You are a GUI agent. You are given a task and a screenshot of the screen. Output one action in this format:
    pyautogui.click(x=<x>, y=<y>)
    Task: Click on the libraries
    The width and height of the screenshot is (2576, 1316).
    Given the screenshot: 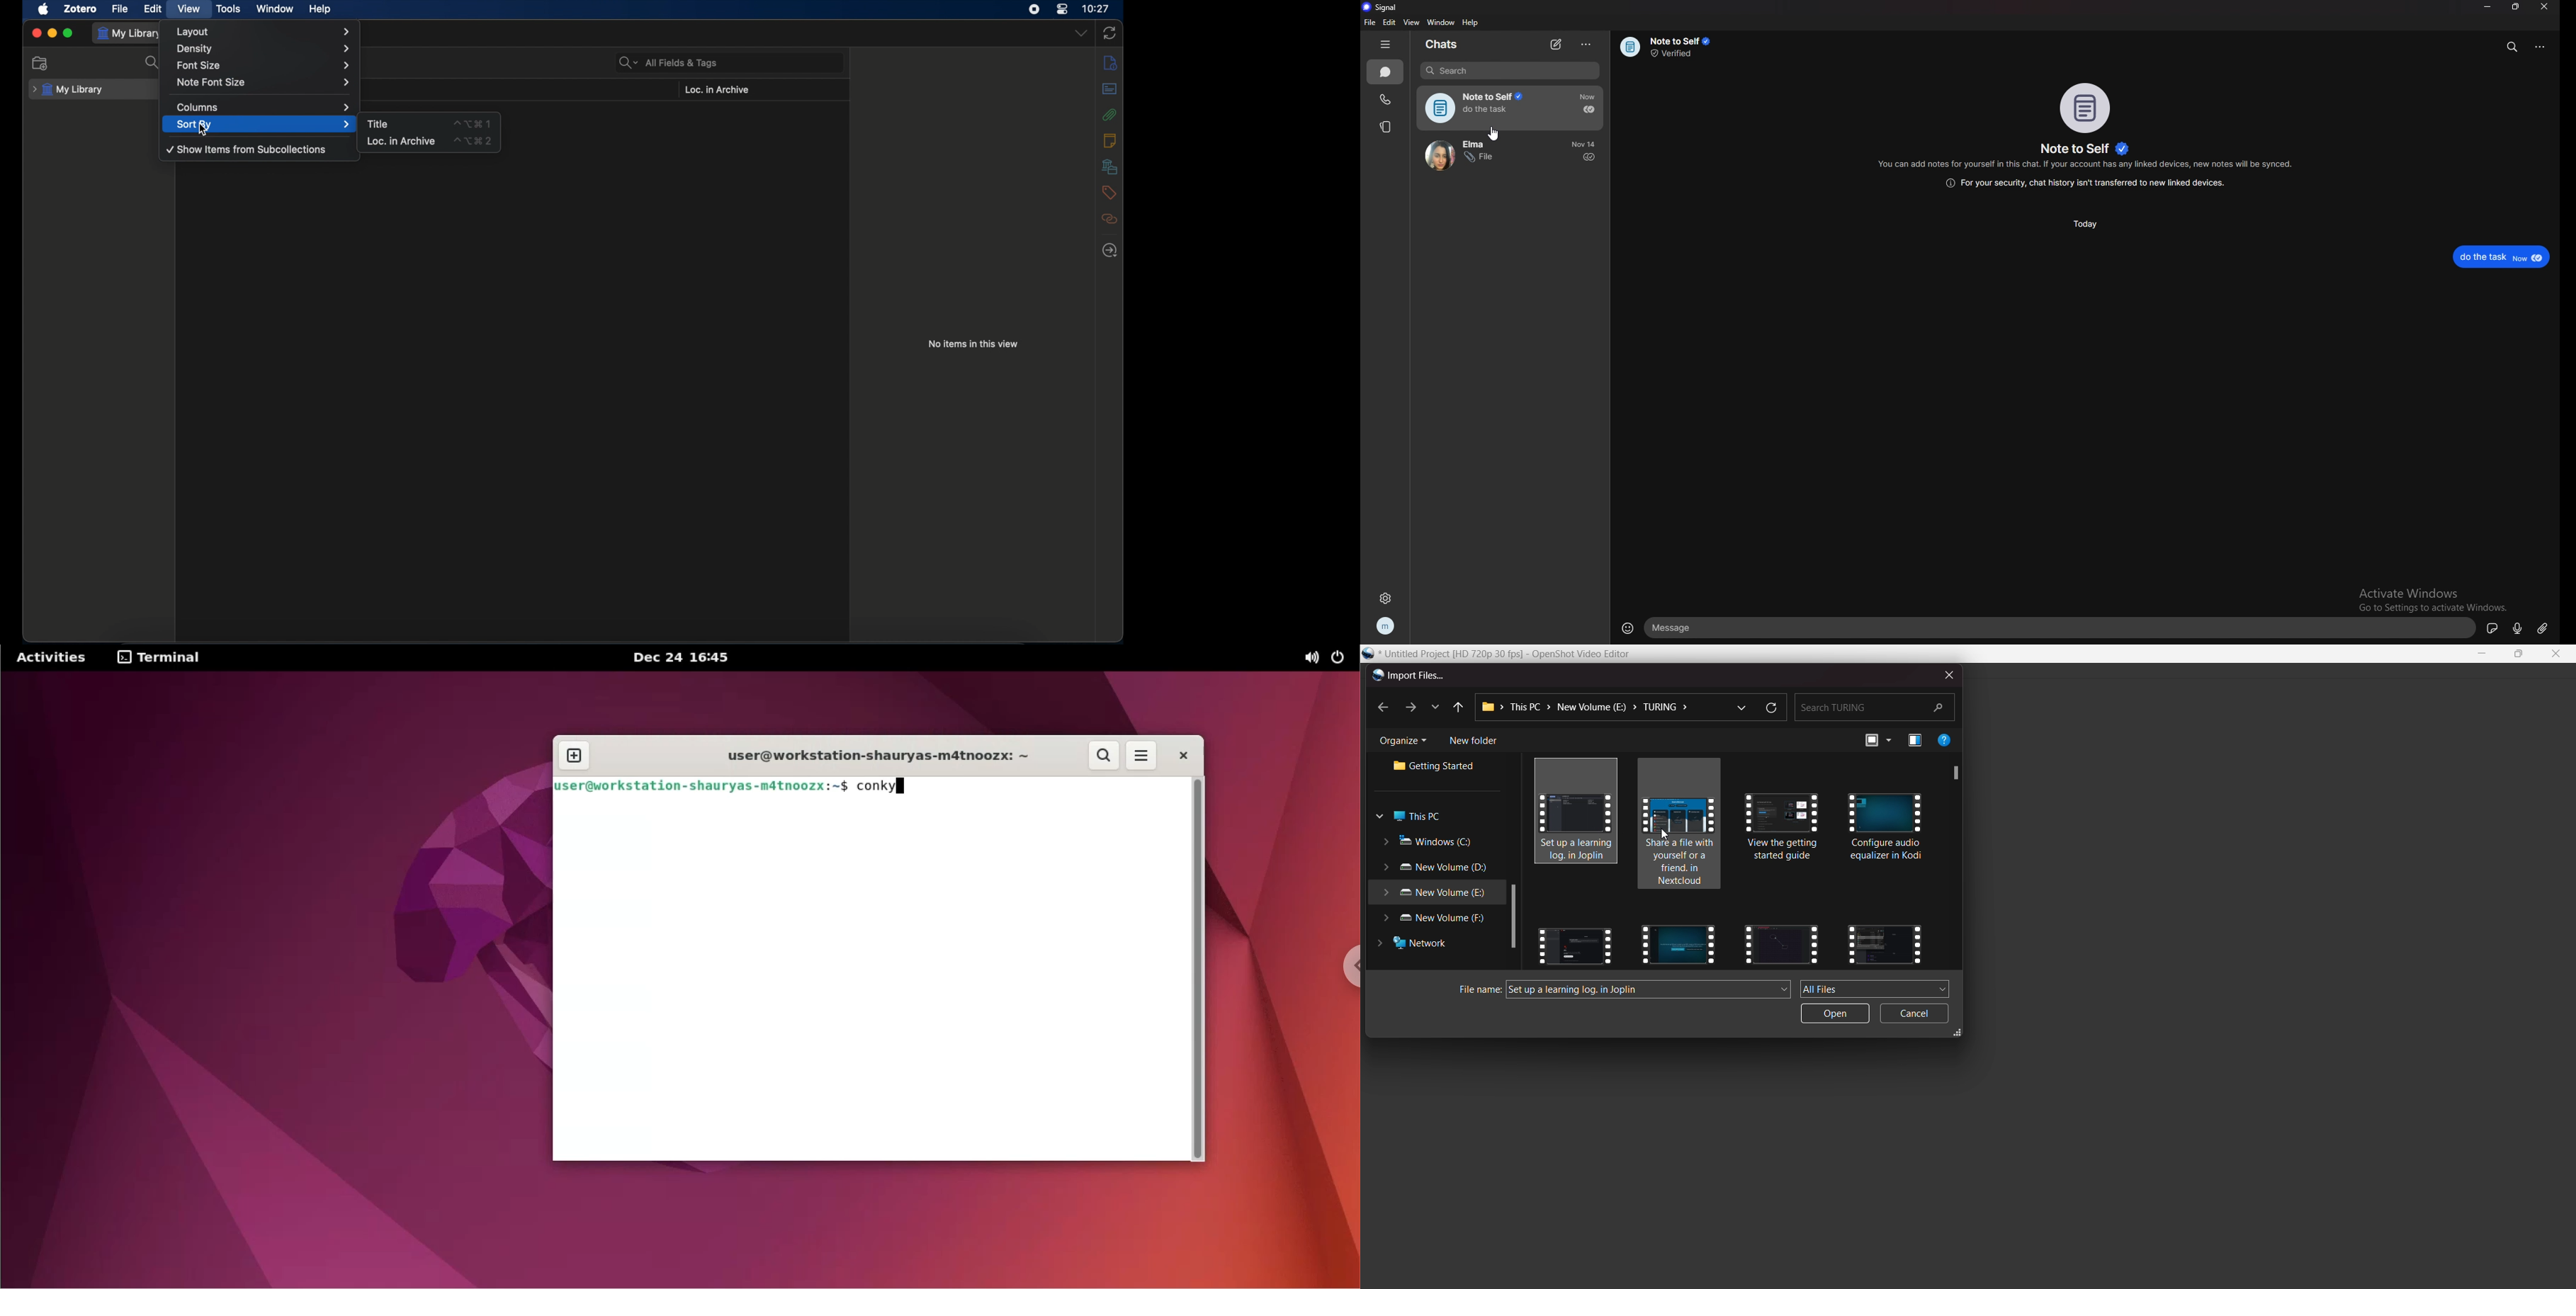 What is the action you would take?
    pyautogui.click(x=1110, y=166)
    